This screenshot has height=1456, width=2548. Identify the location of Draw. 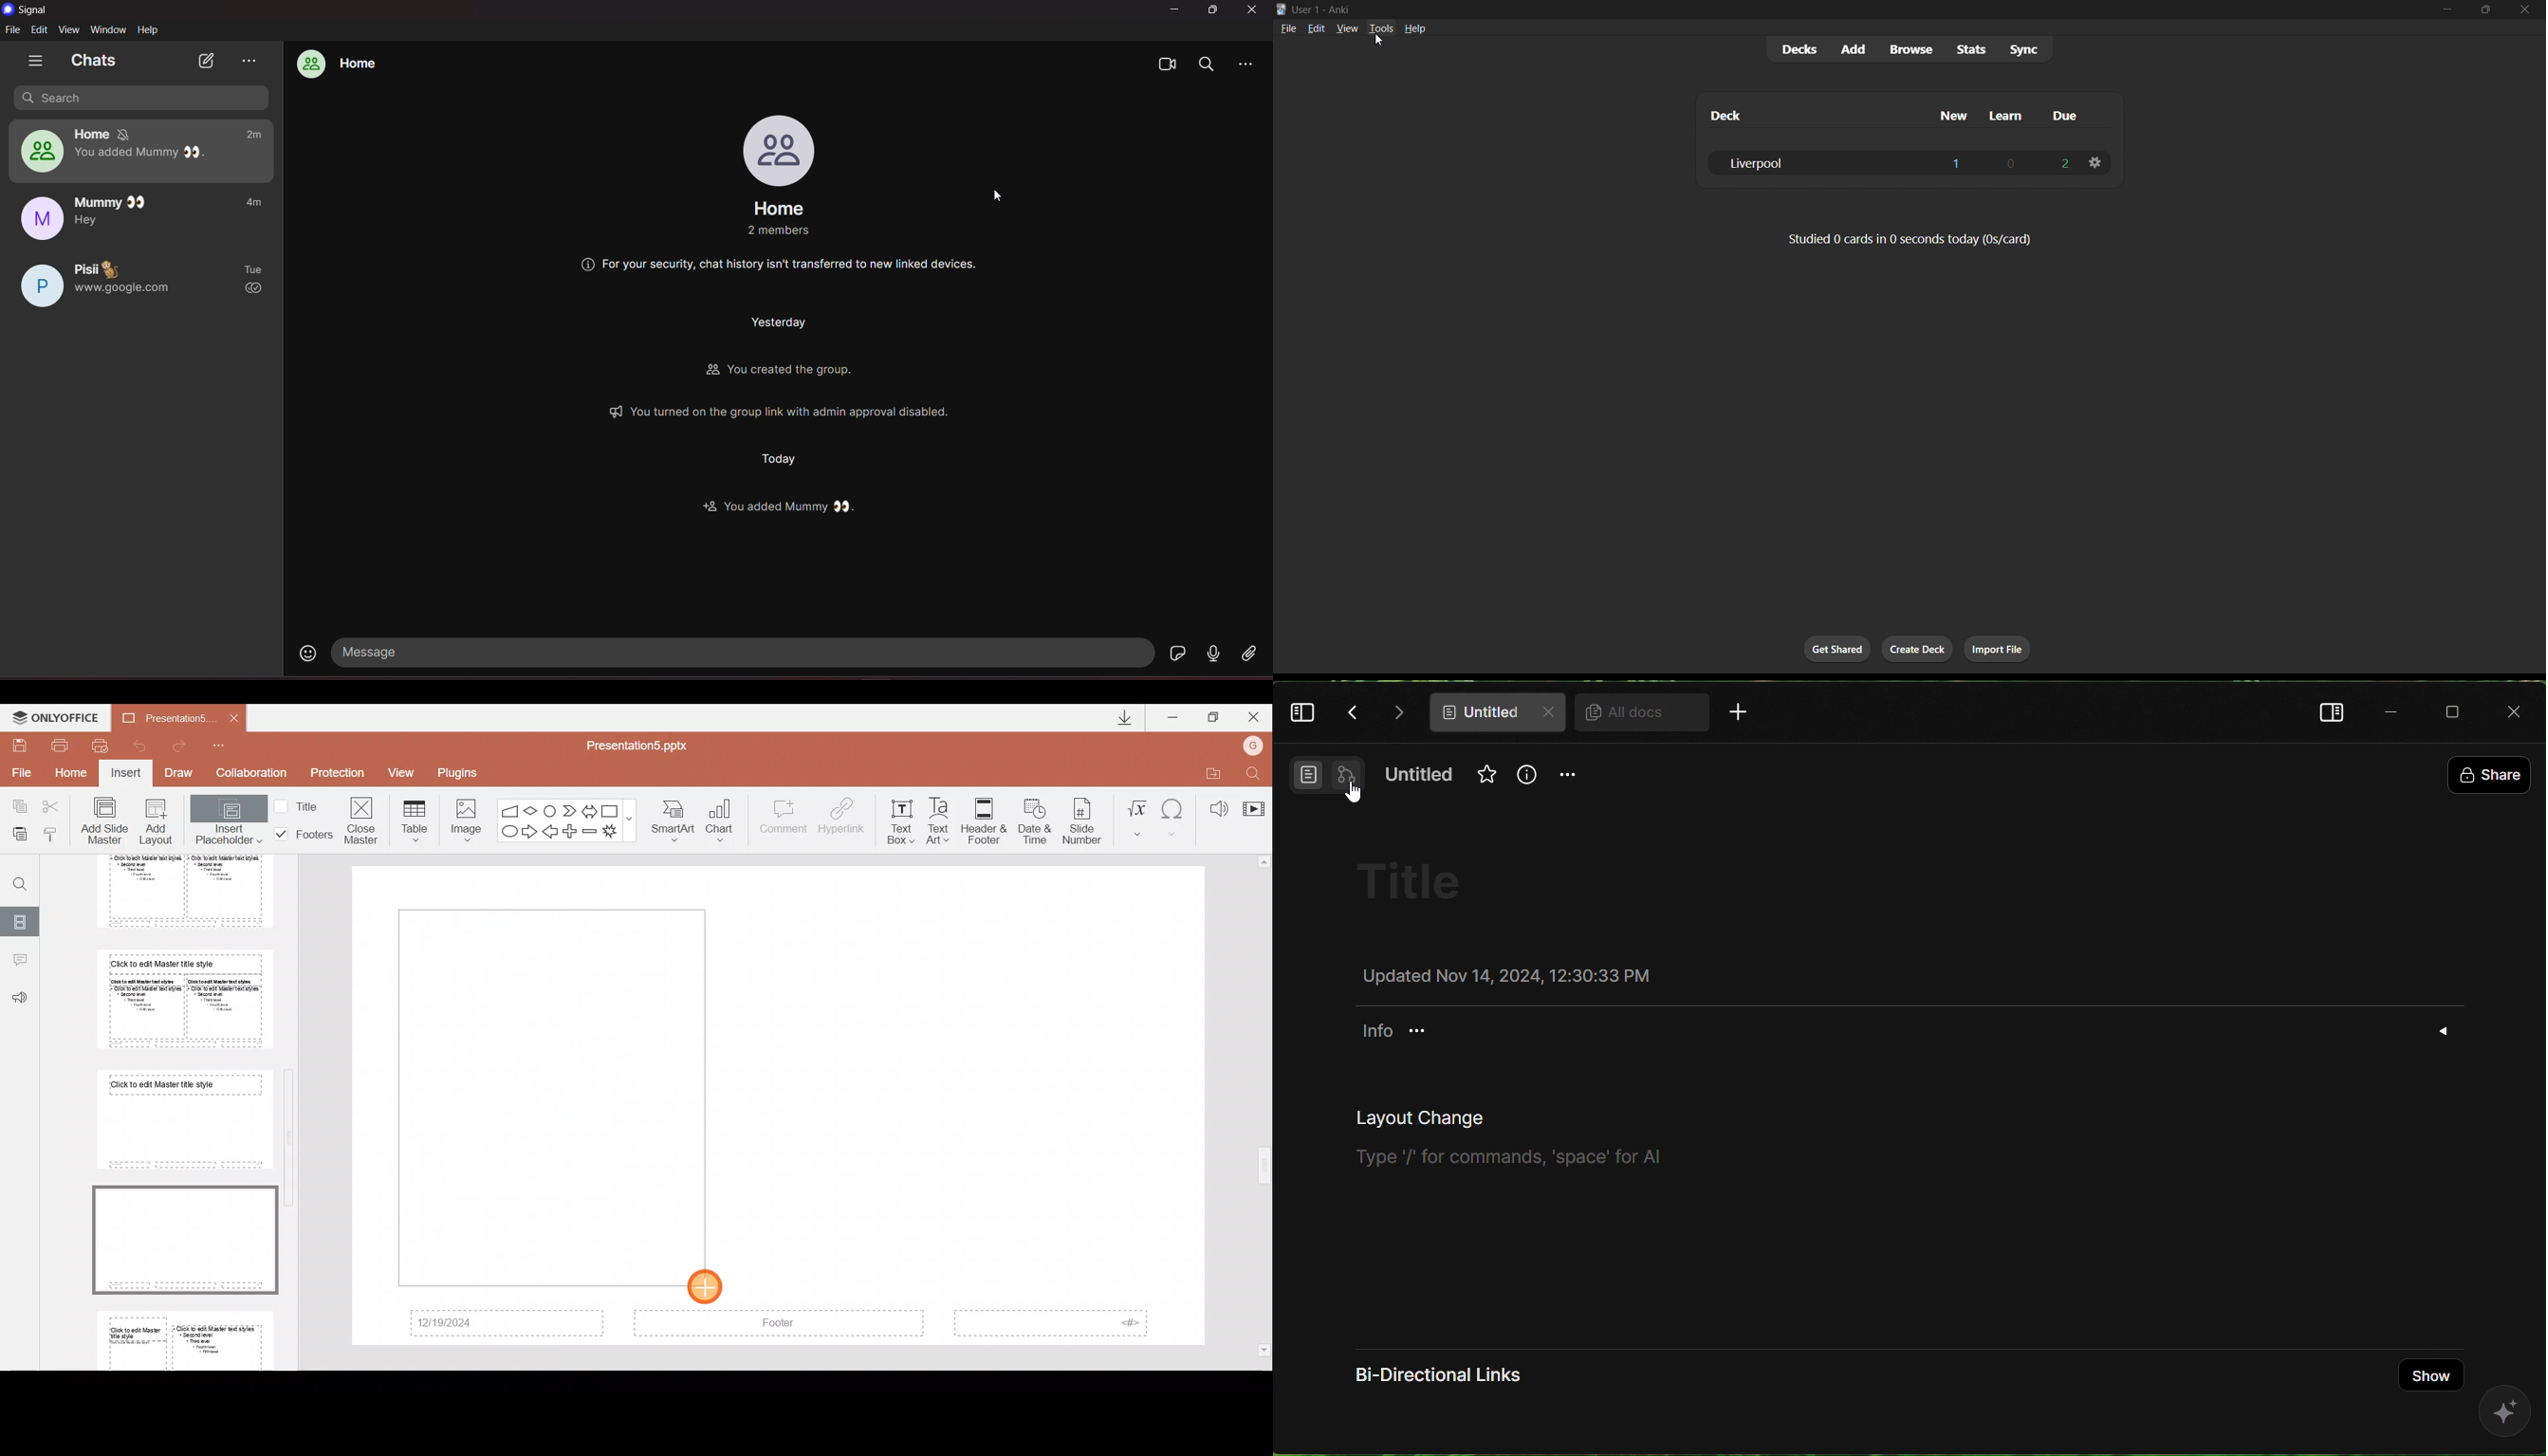
(183, 774).